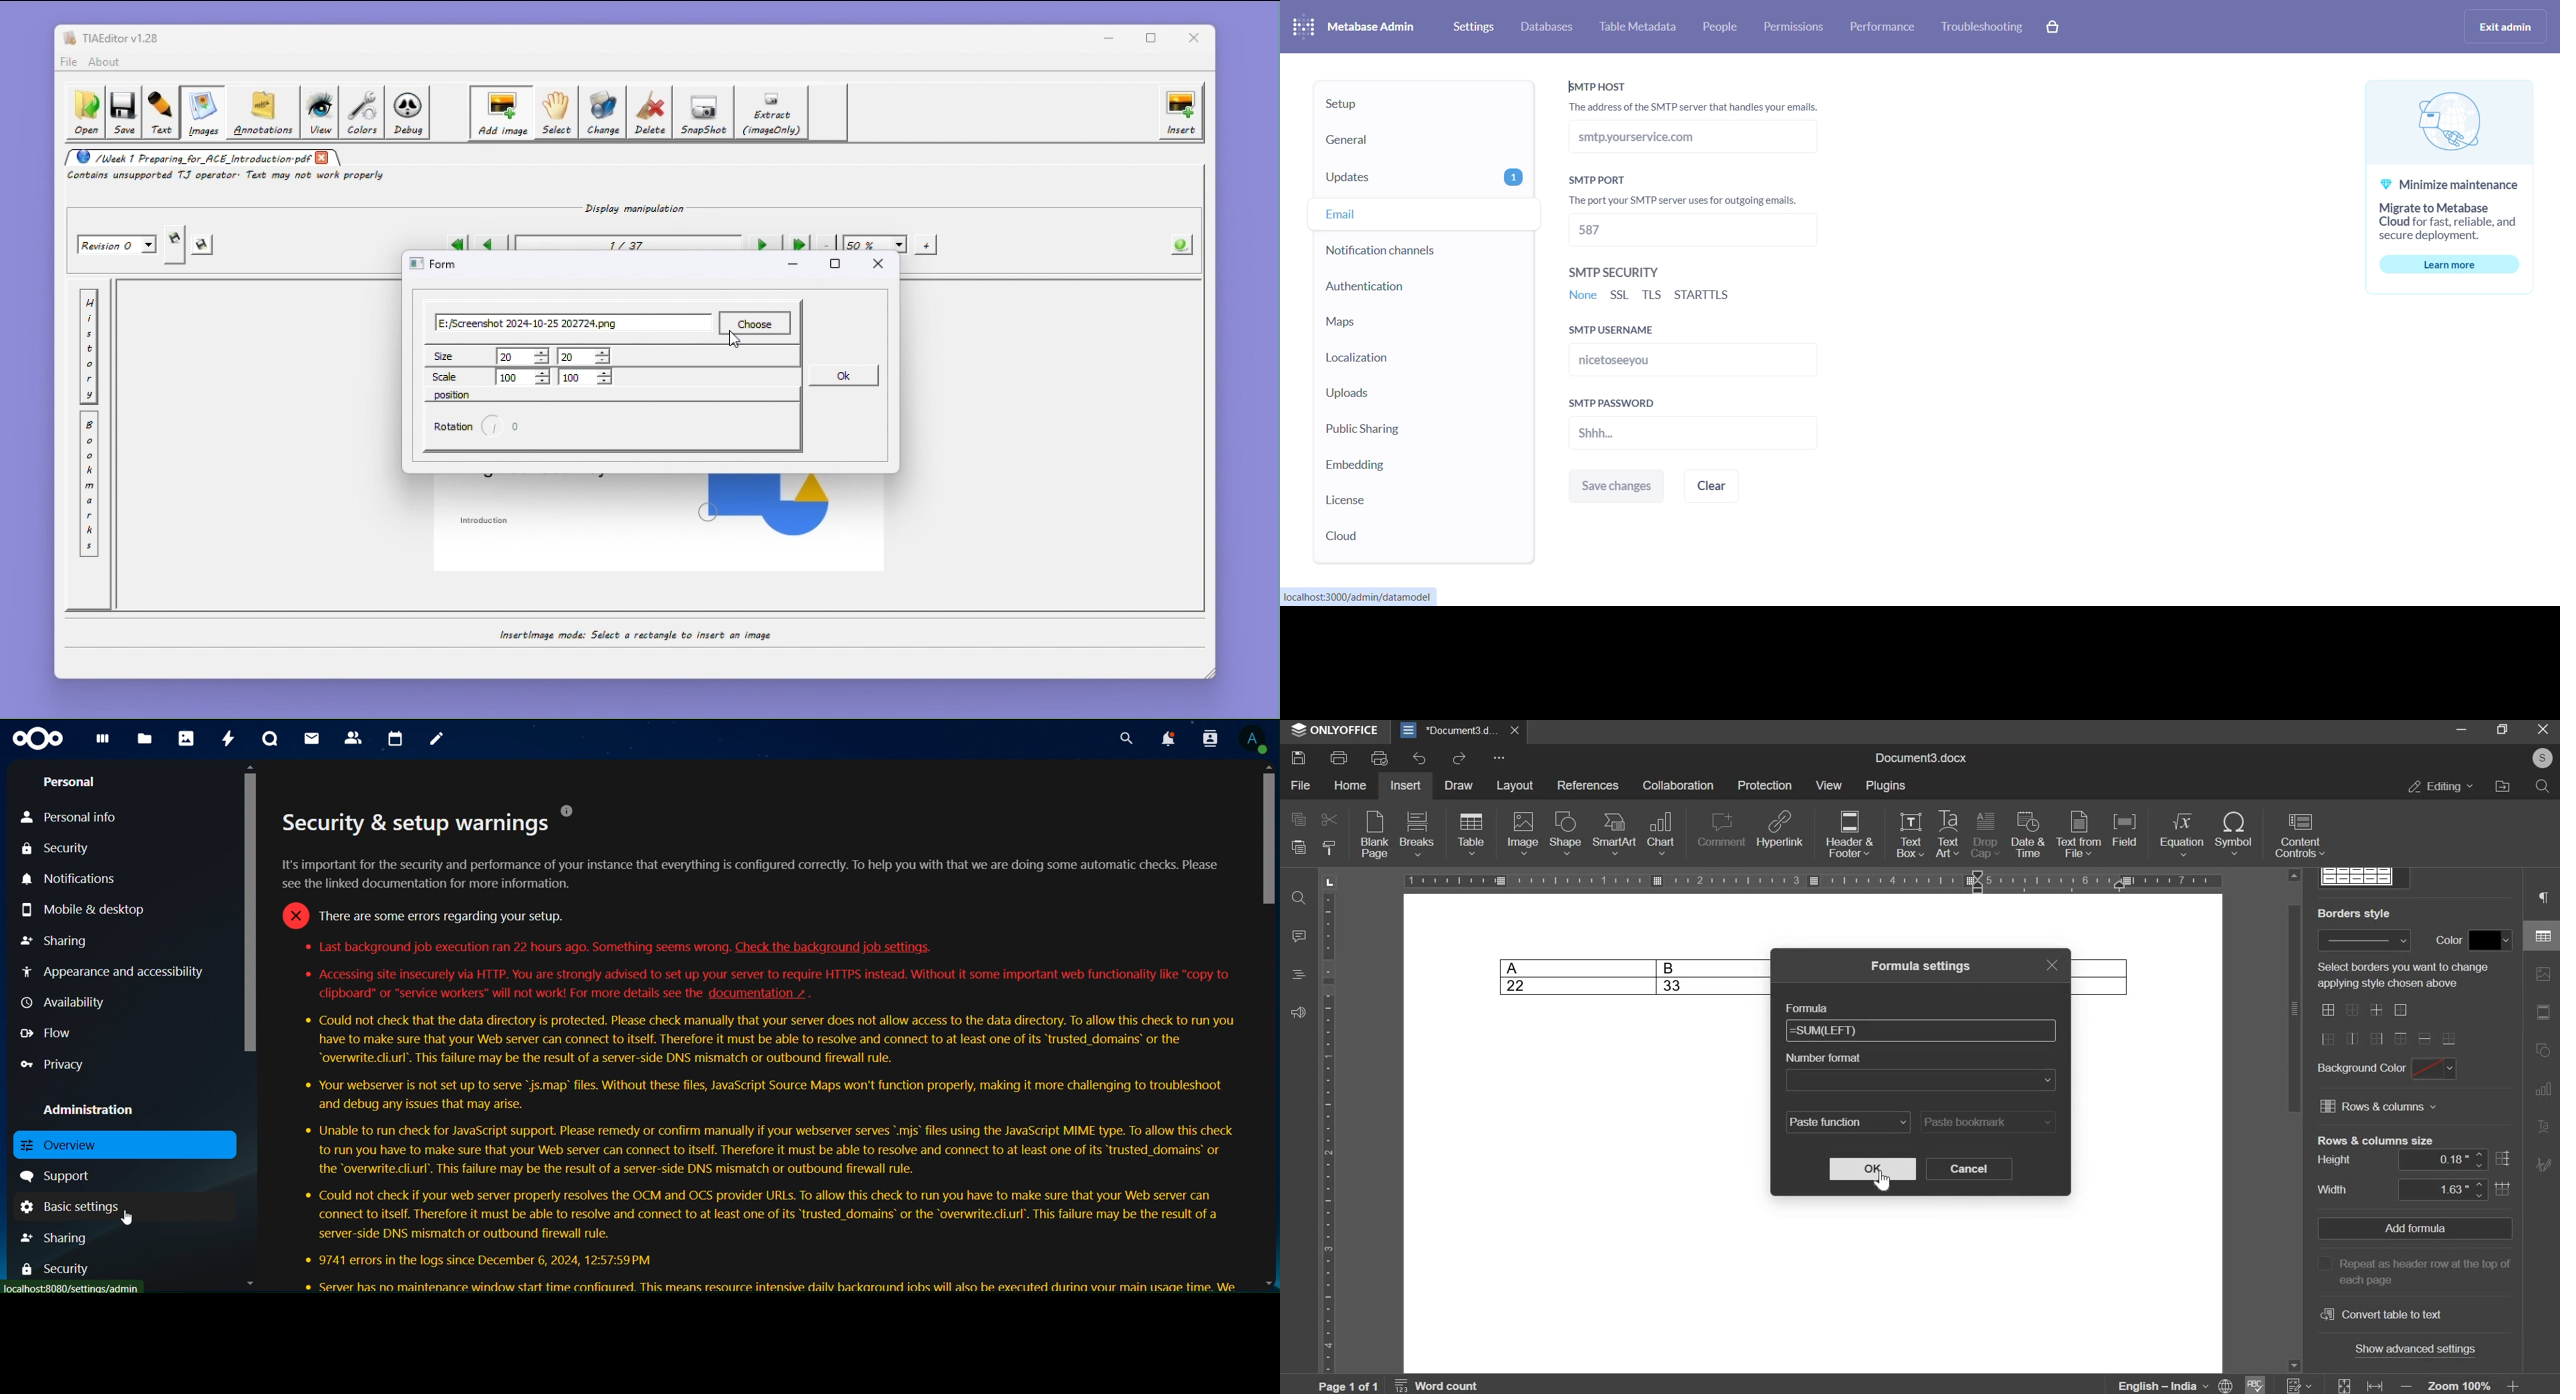 The width and height of the screenshot is (2576, 1400). I want to click on metabase admin heading and logo, so click(1355, 27).